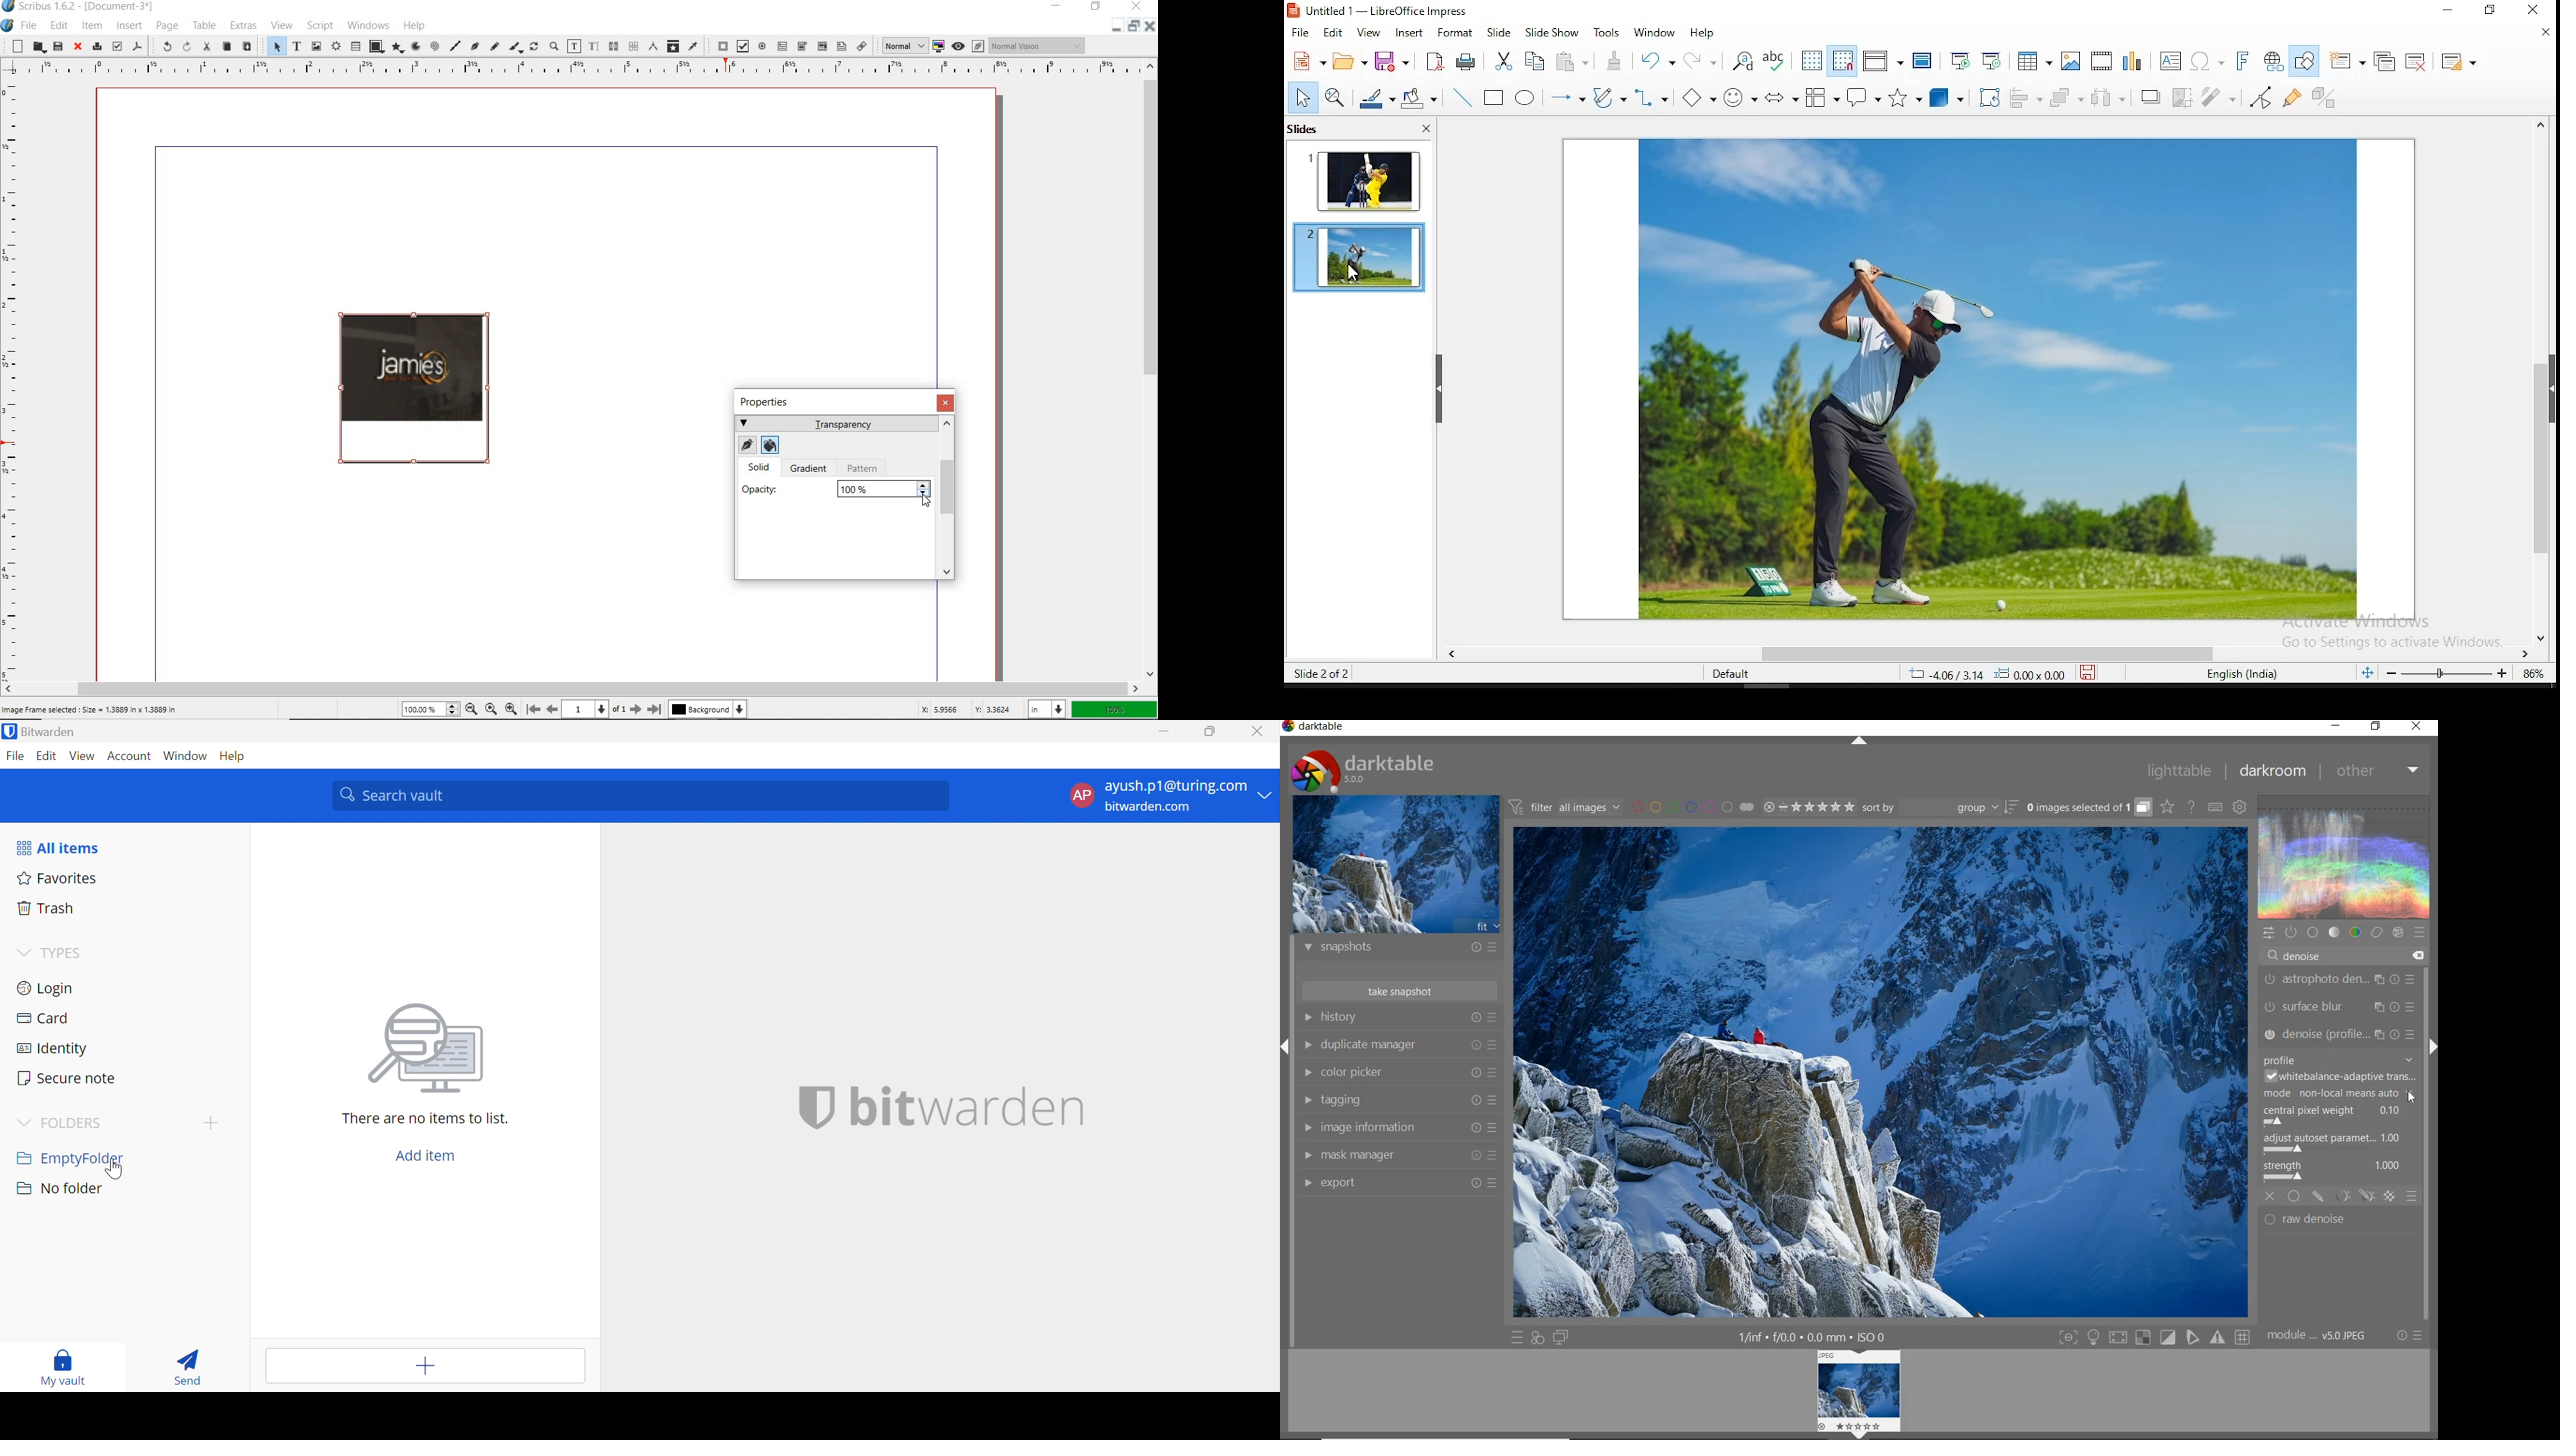 This screenshot has width=2576, height=1456. I want to click on minimize, so click(1114, 28).